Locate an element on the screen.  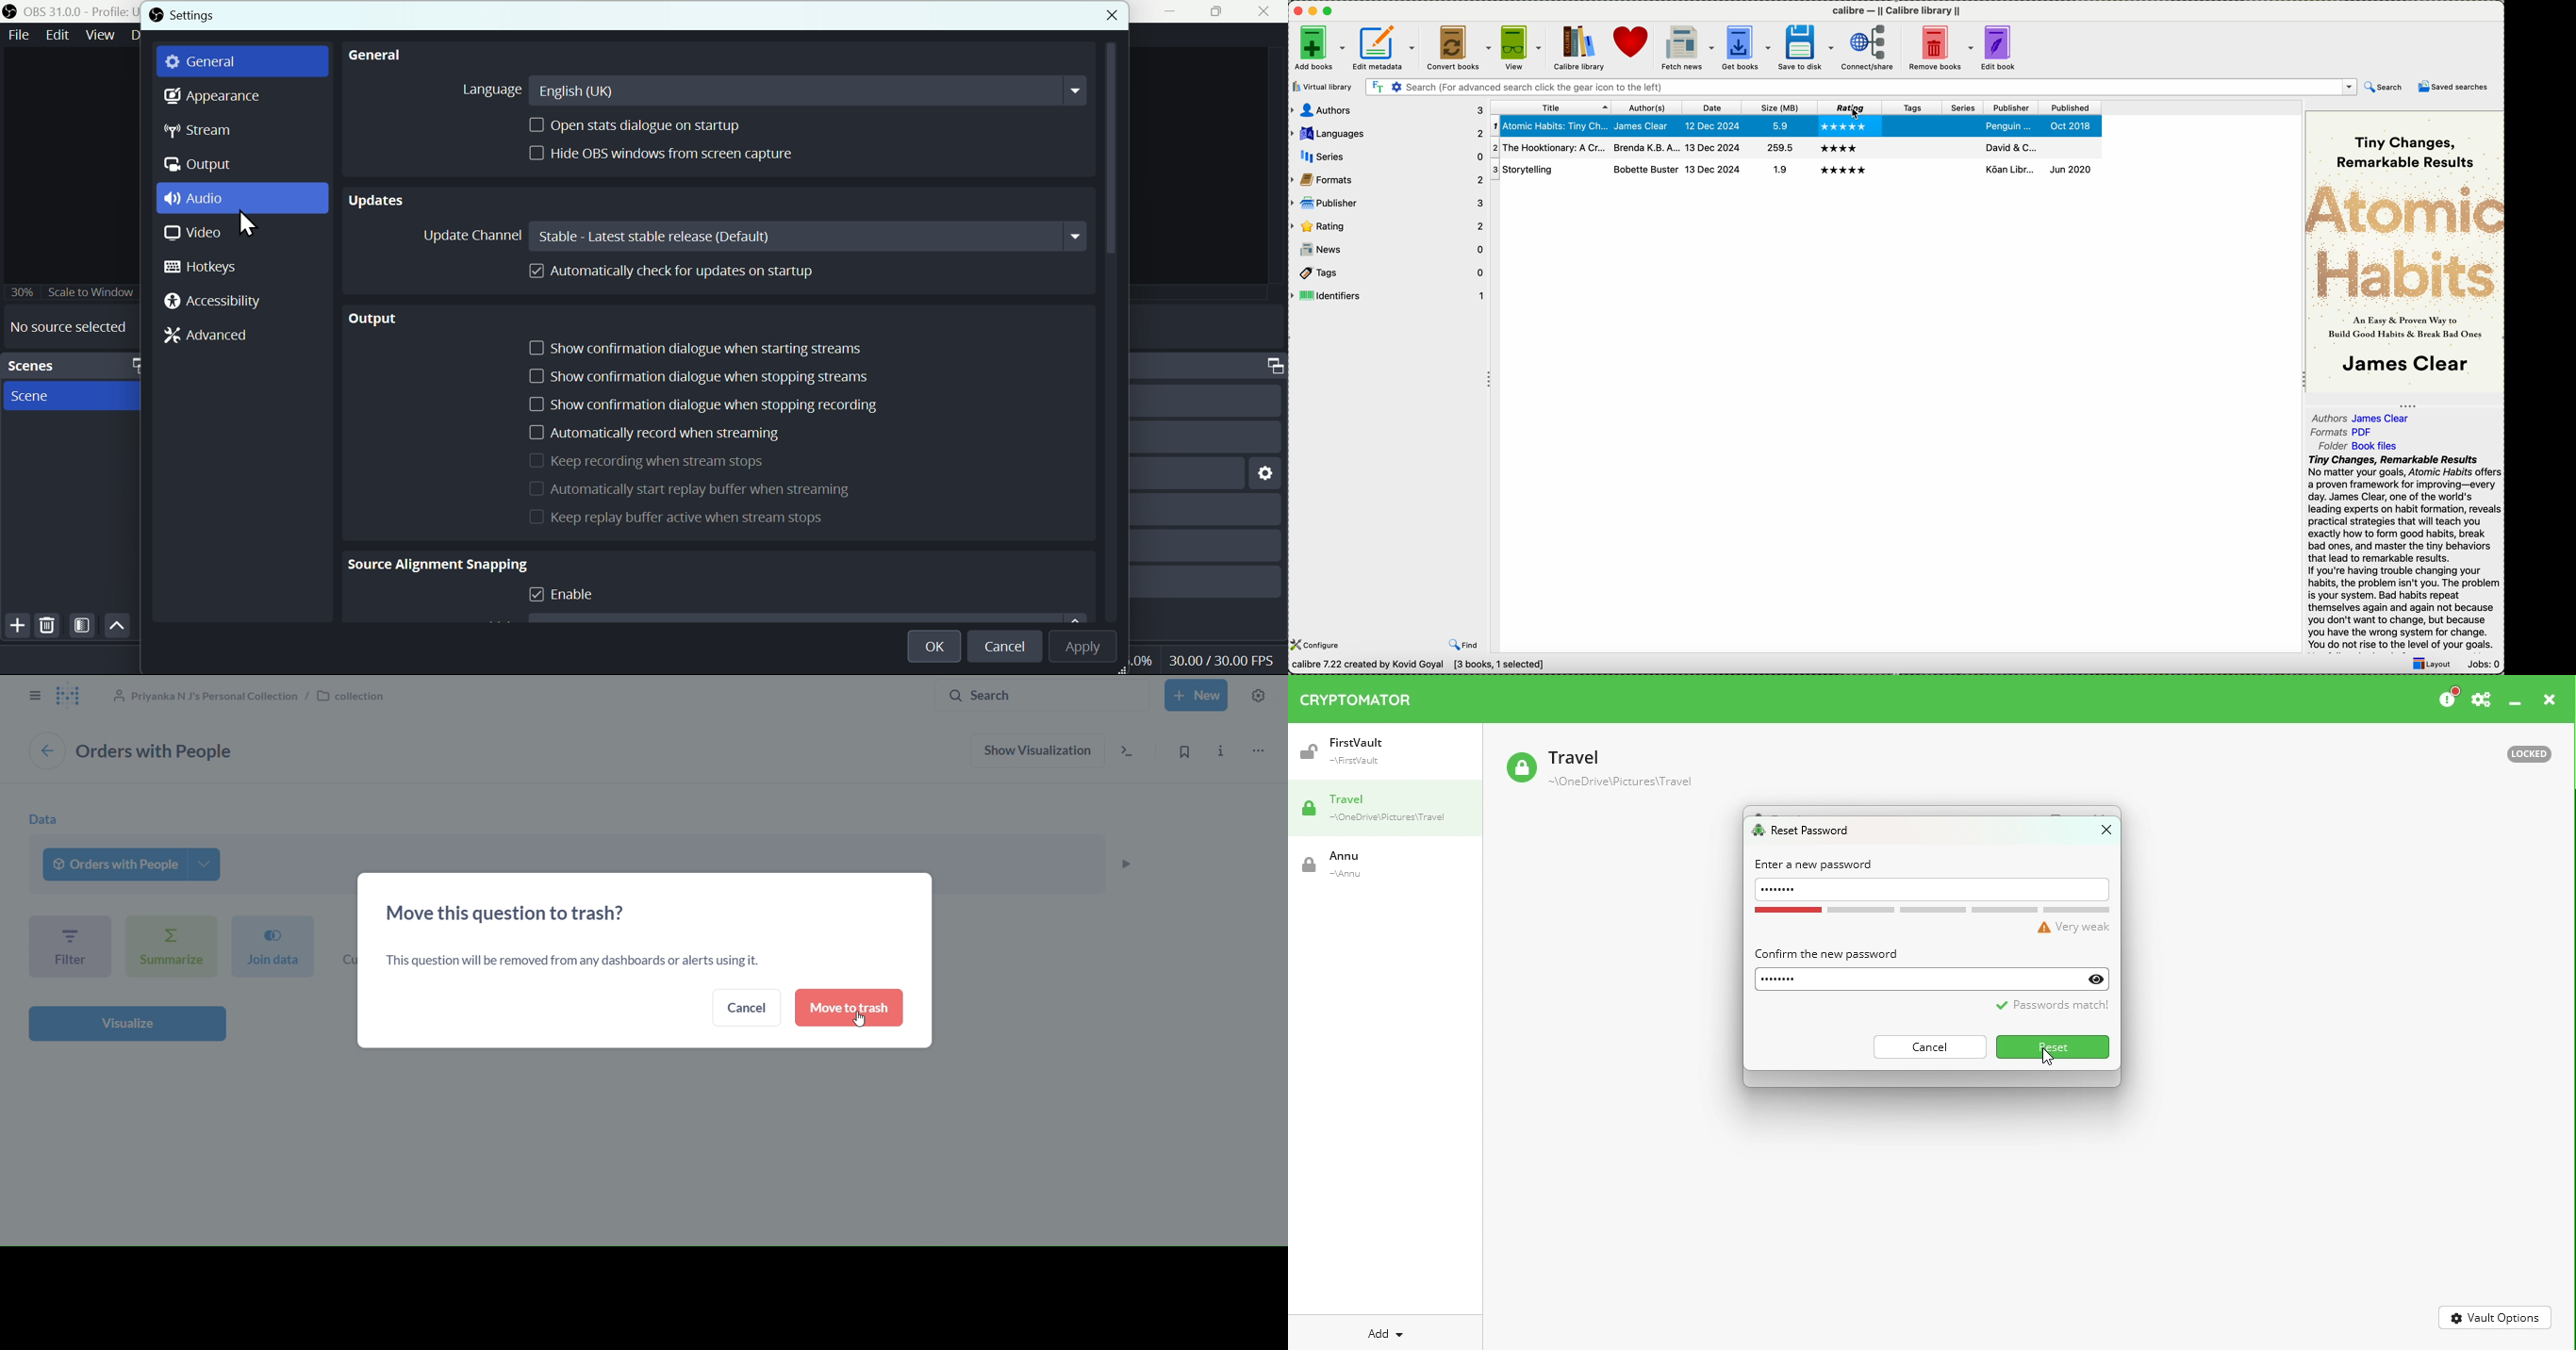
Show confirmation dialogue when stopping recording is located at coordinates (708, 406).